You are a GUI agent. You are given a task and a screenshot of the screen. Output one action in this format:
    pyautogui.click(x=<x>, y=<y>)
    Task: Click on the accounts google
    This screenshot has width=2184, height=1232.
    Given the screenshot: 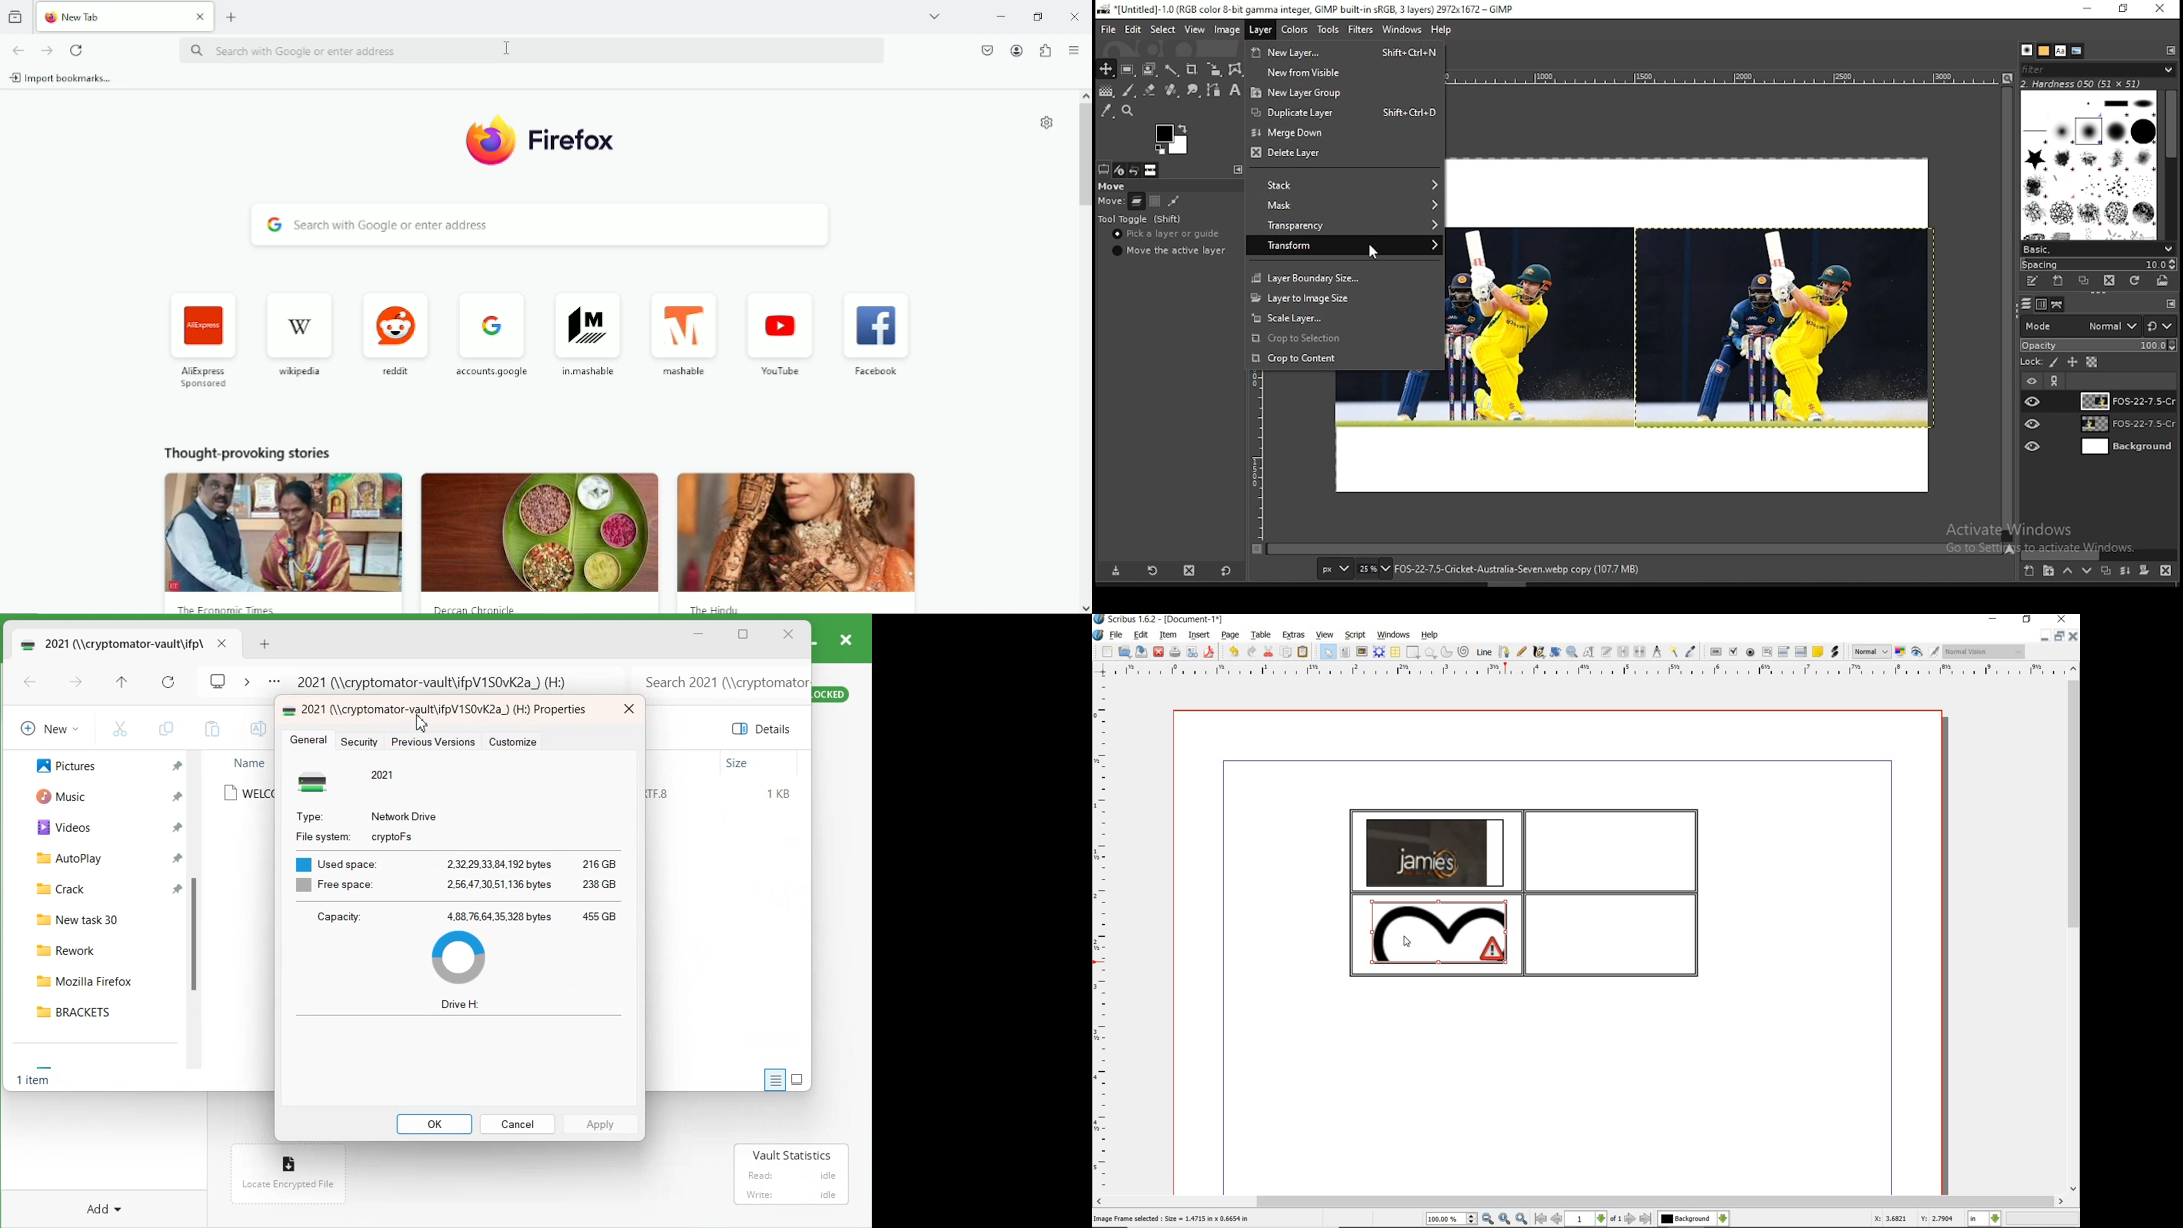 What is the action you would take?
    pyautogui.click(x=493, y=333)
    